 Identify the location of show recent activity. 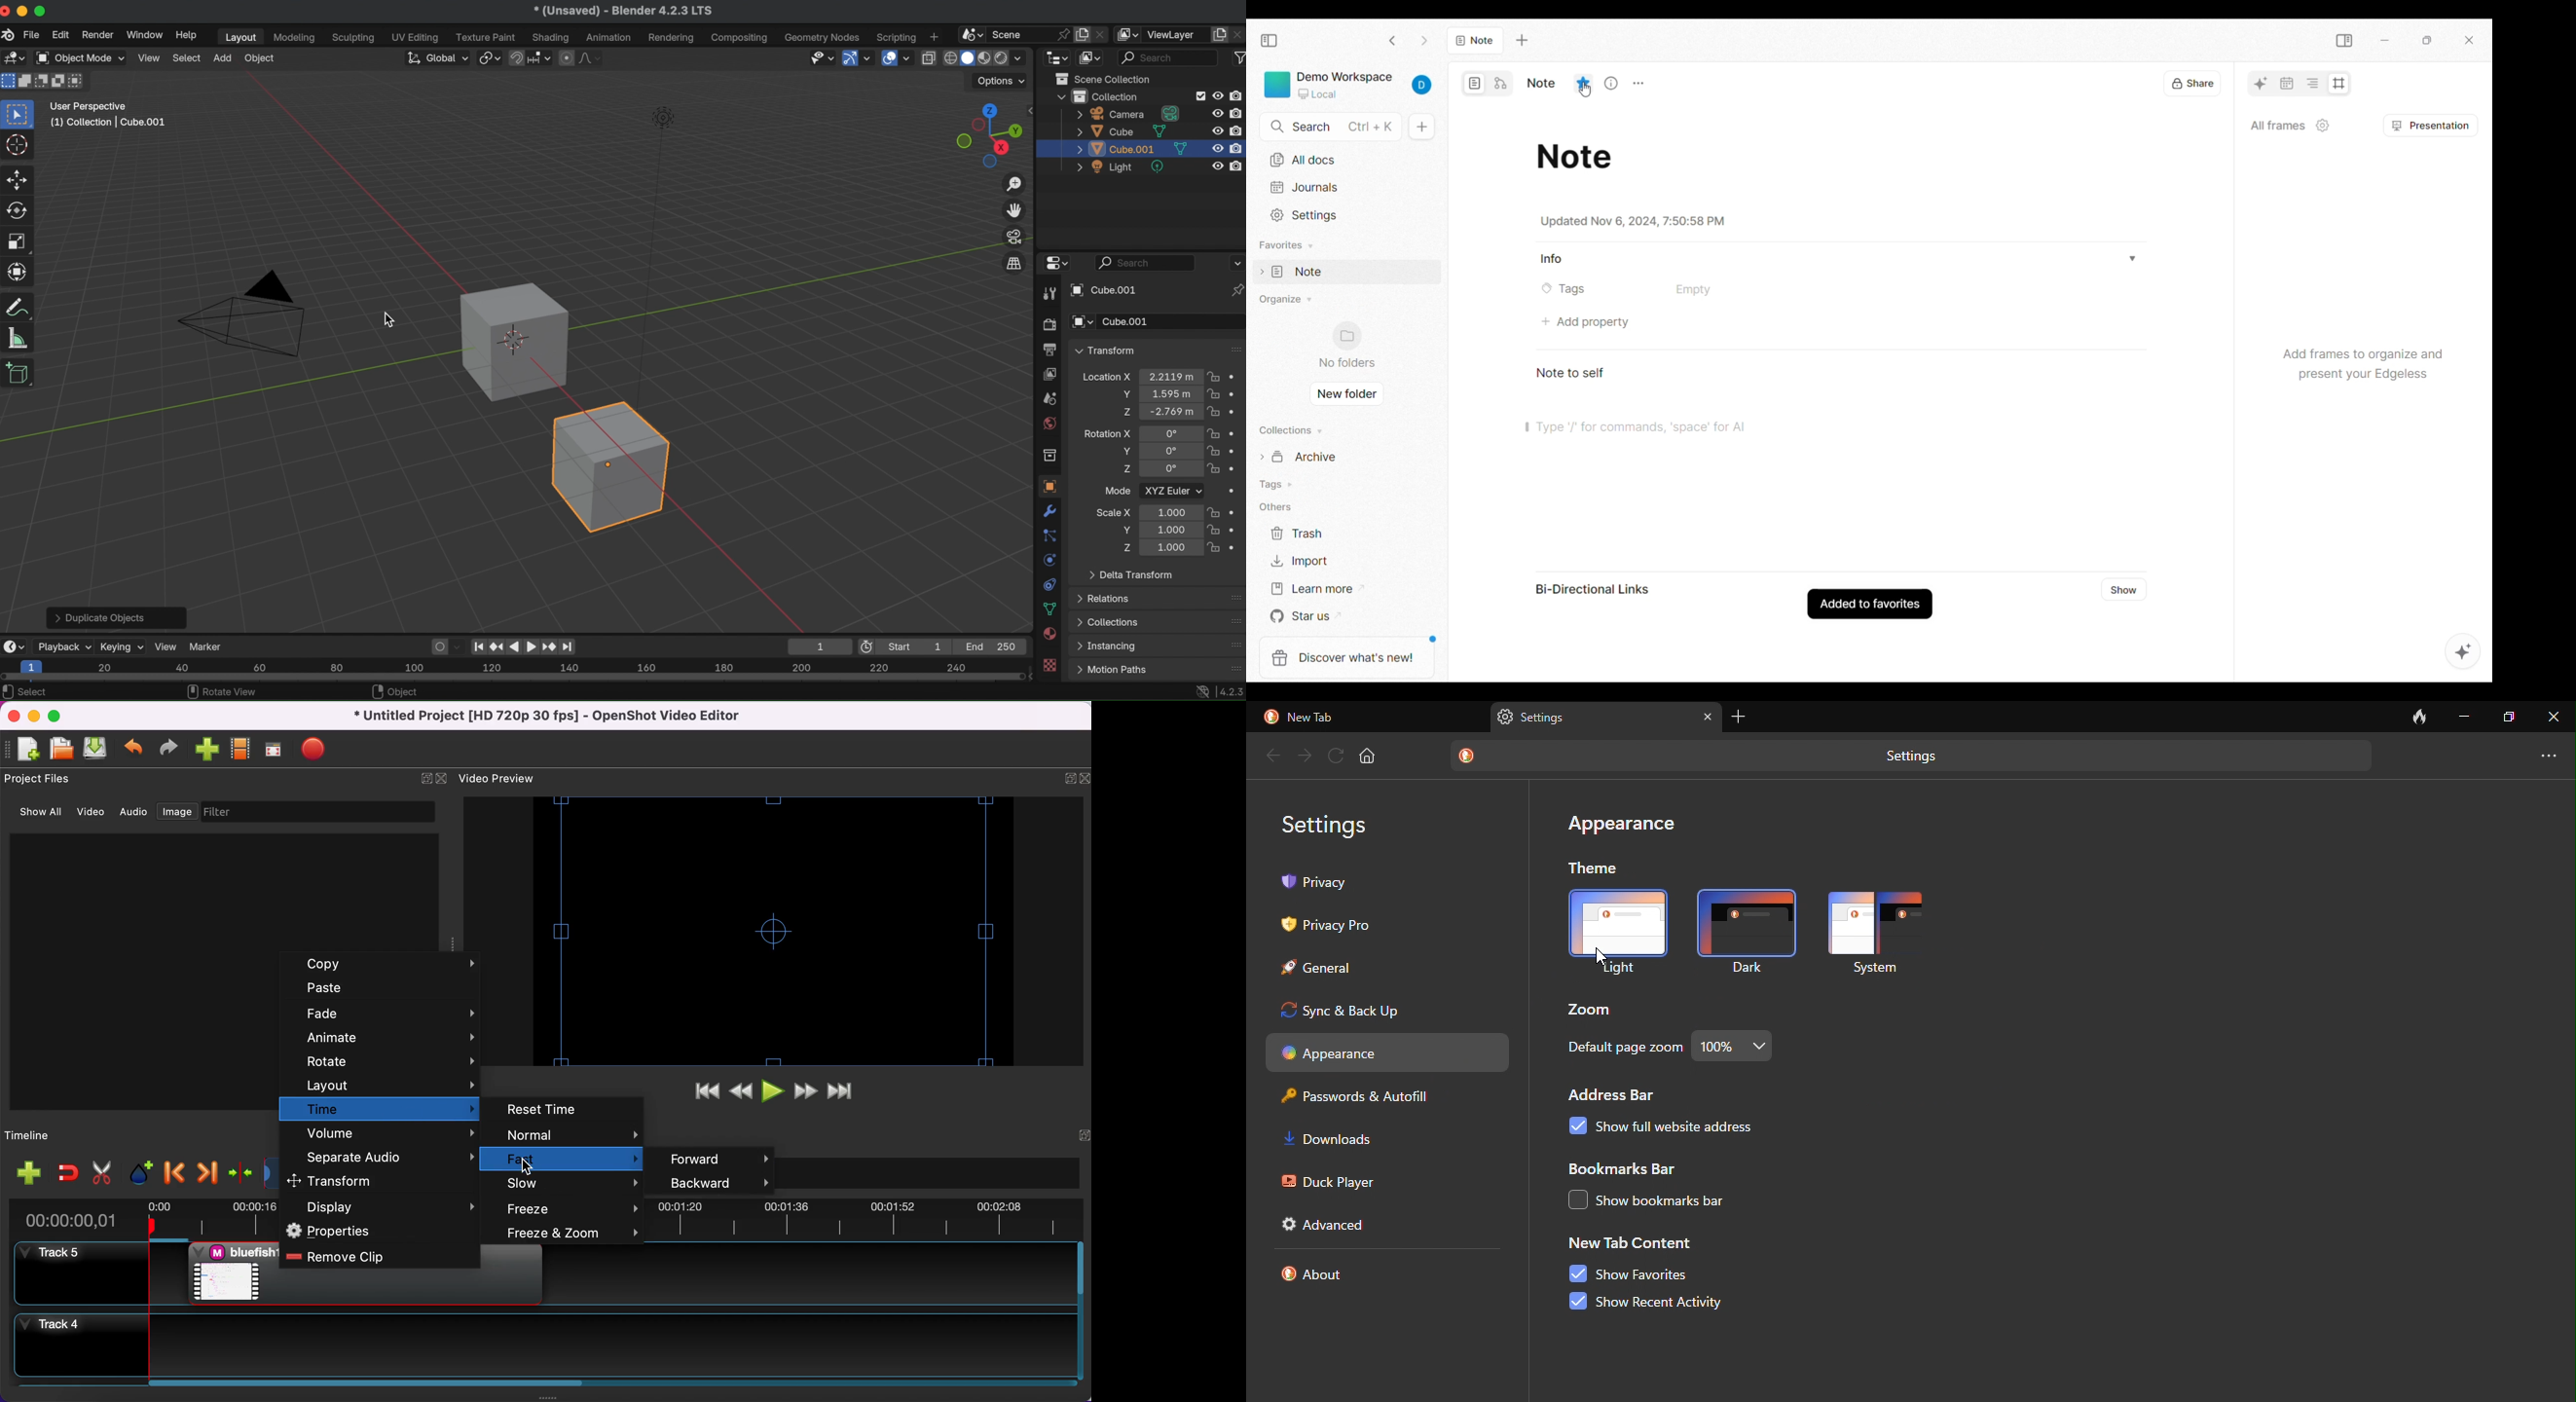
(1668, 1302).